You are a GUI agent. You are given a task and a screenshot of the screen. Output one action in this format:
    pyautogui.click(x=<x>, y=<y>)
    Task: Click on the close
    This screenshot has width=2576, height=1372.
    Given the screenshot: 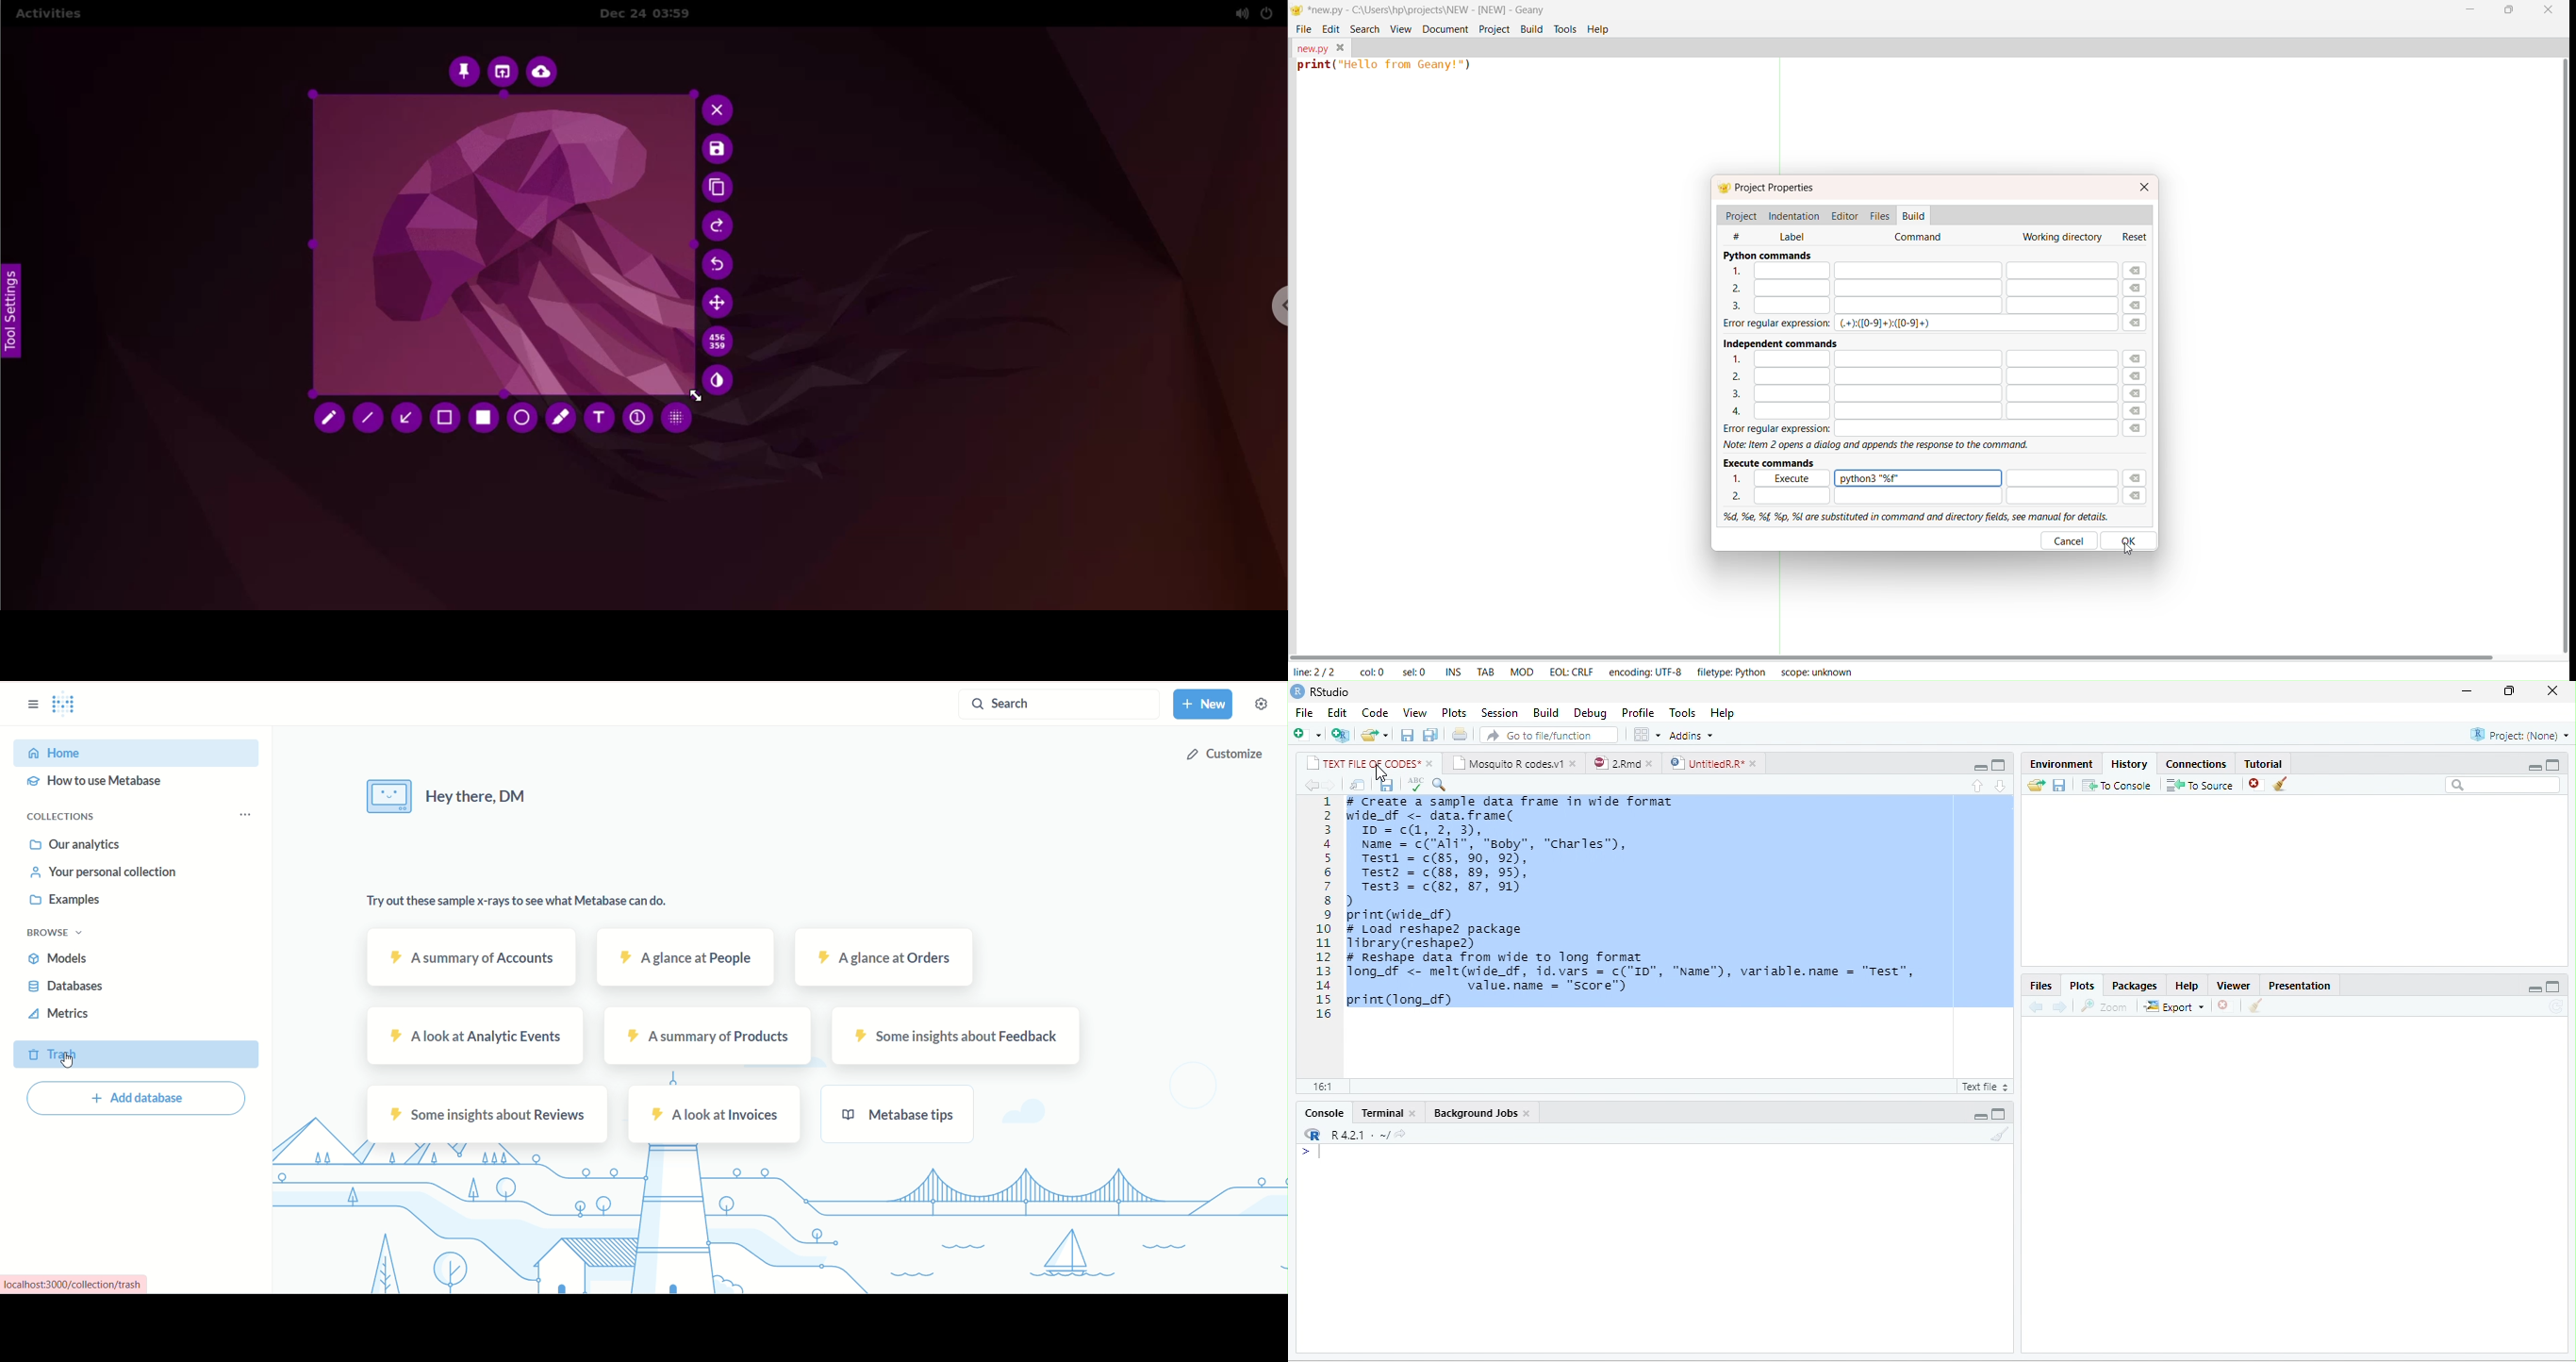 What is the action you would take?
    pyautogui.click(x=1653, y=763)
    